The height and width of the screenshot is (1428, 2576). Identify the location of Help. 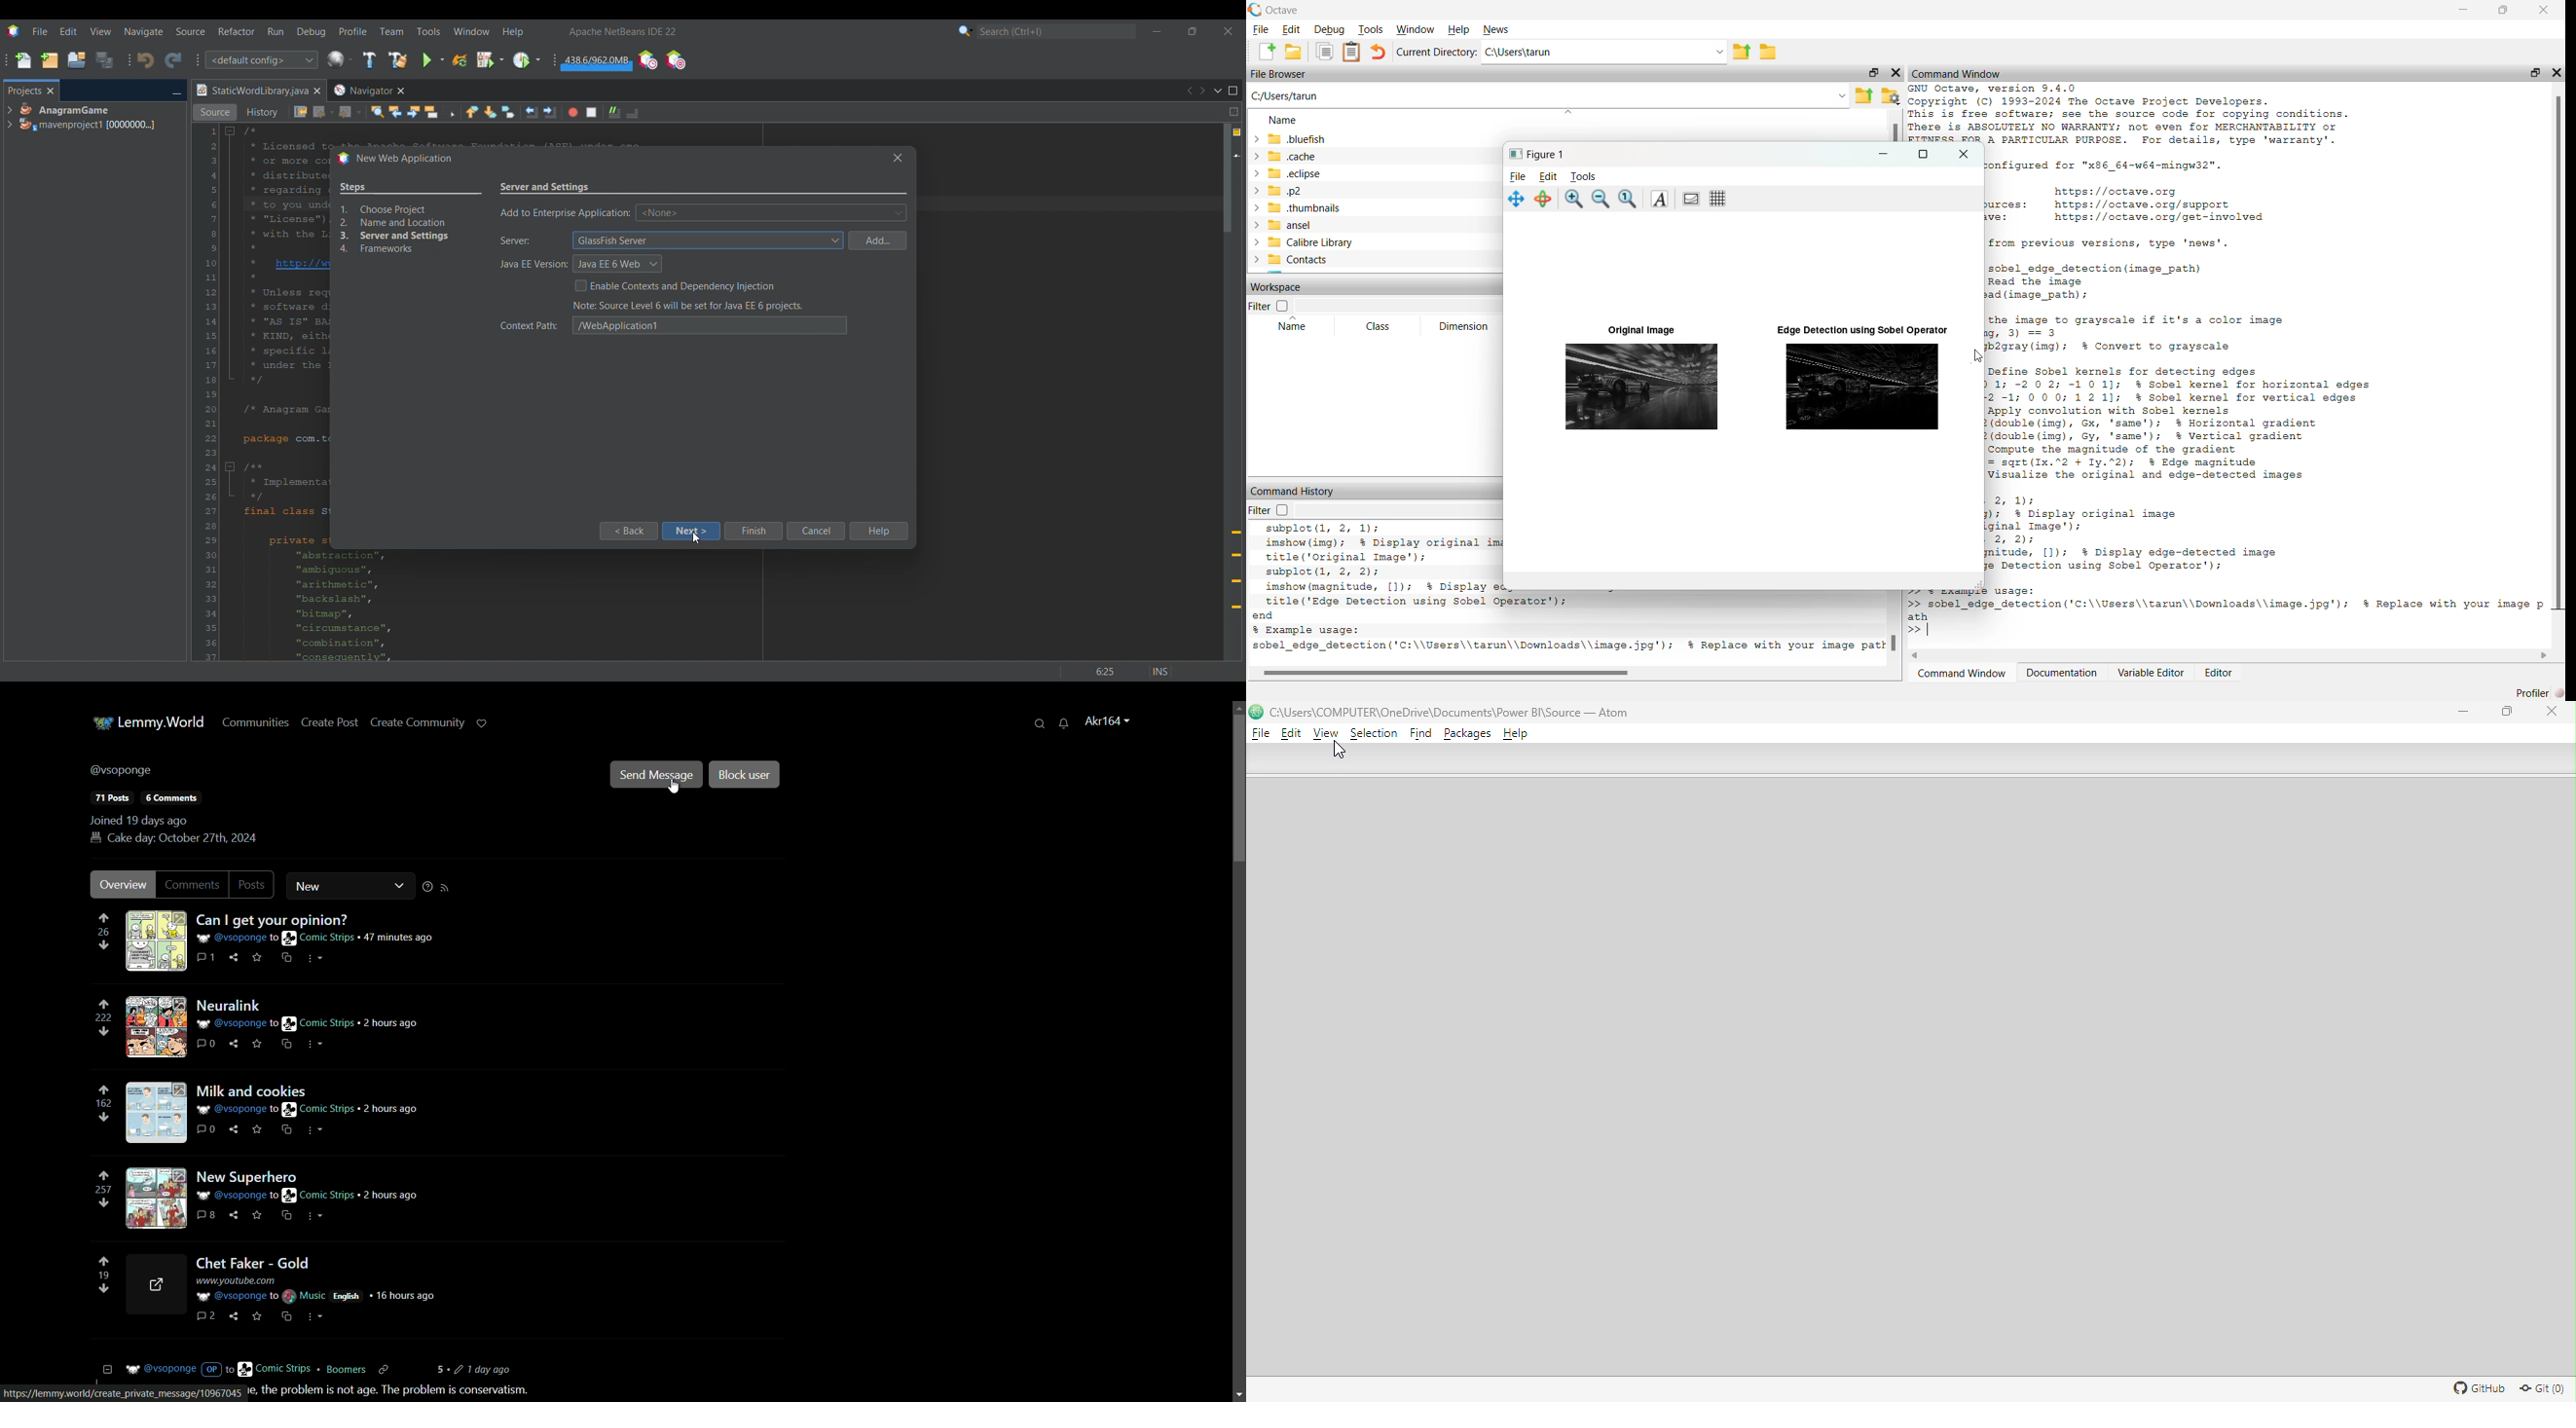
(1517, 734).